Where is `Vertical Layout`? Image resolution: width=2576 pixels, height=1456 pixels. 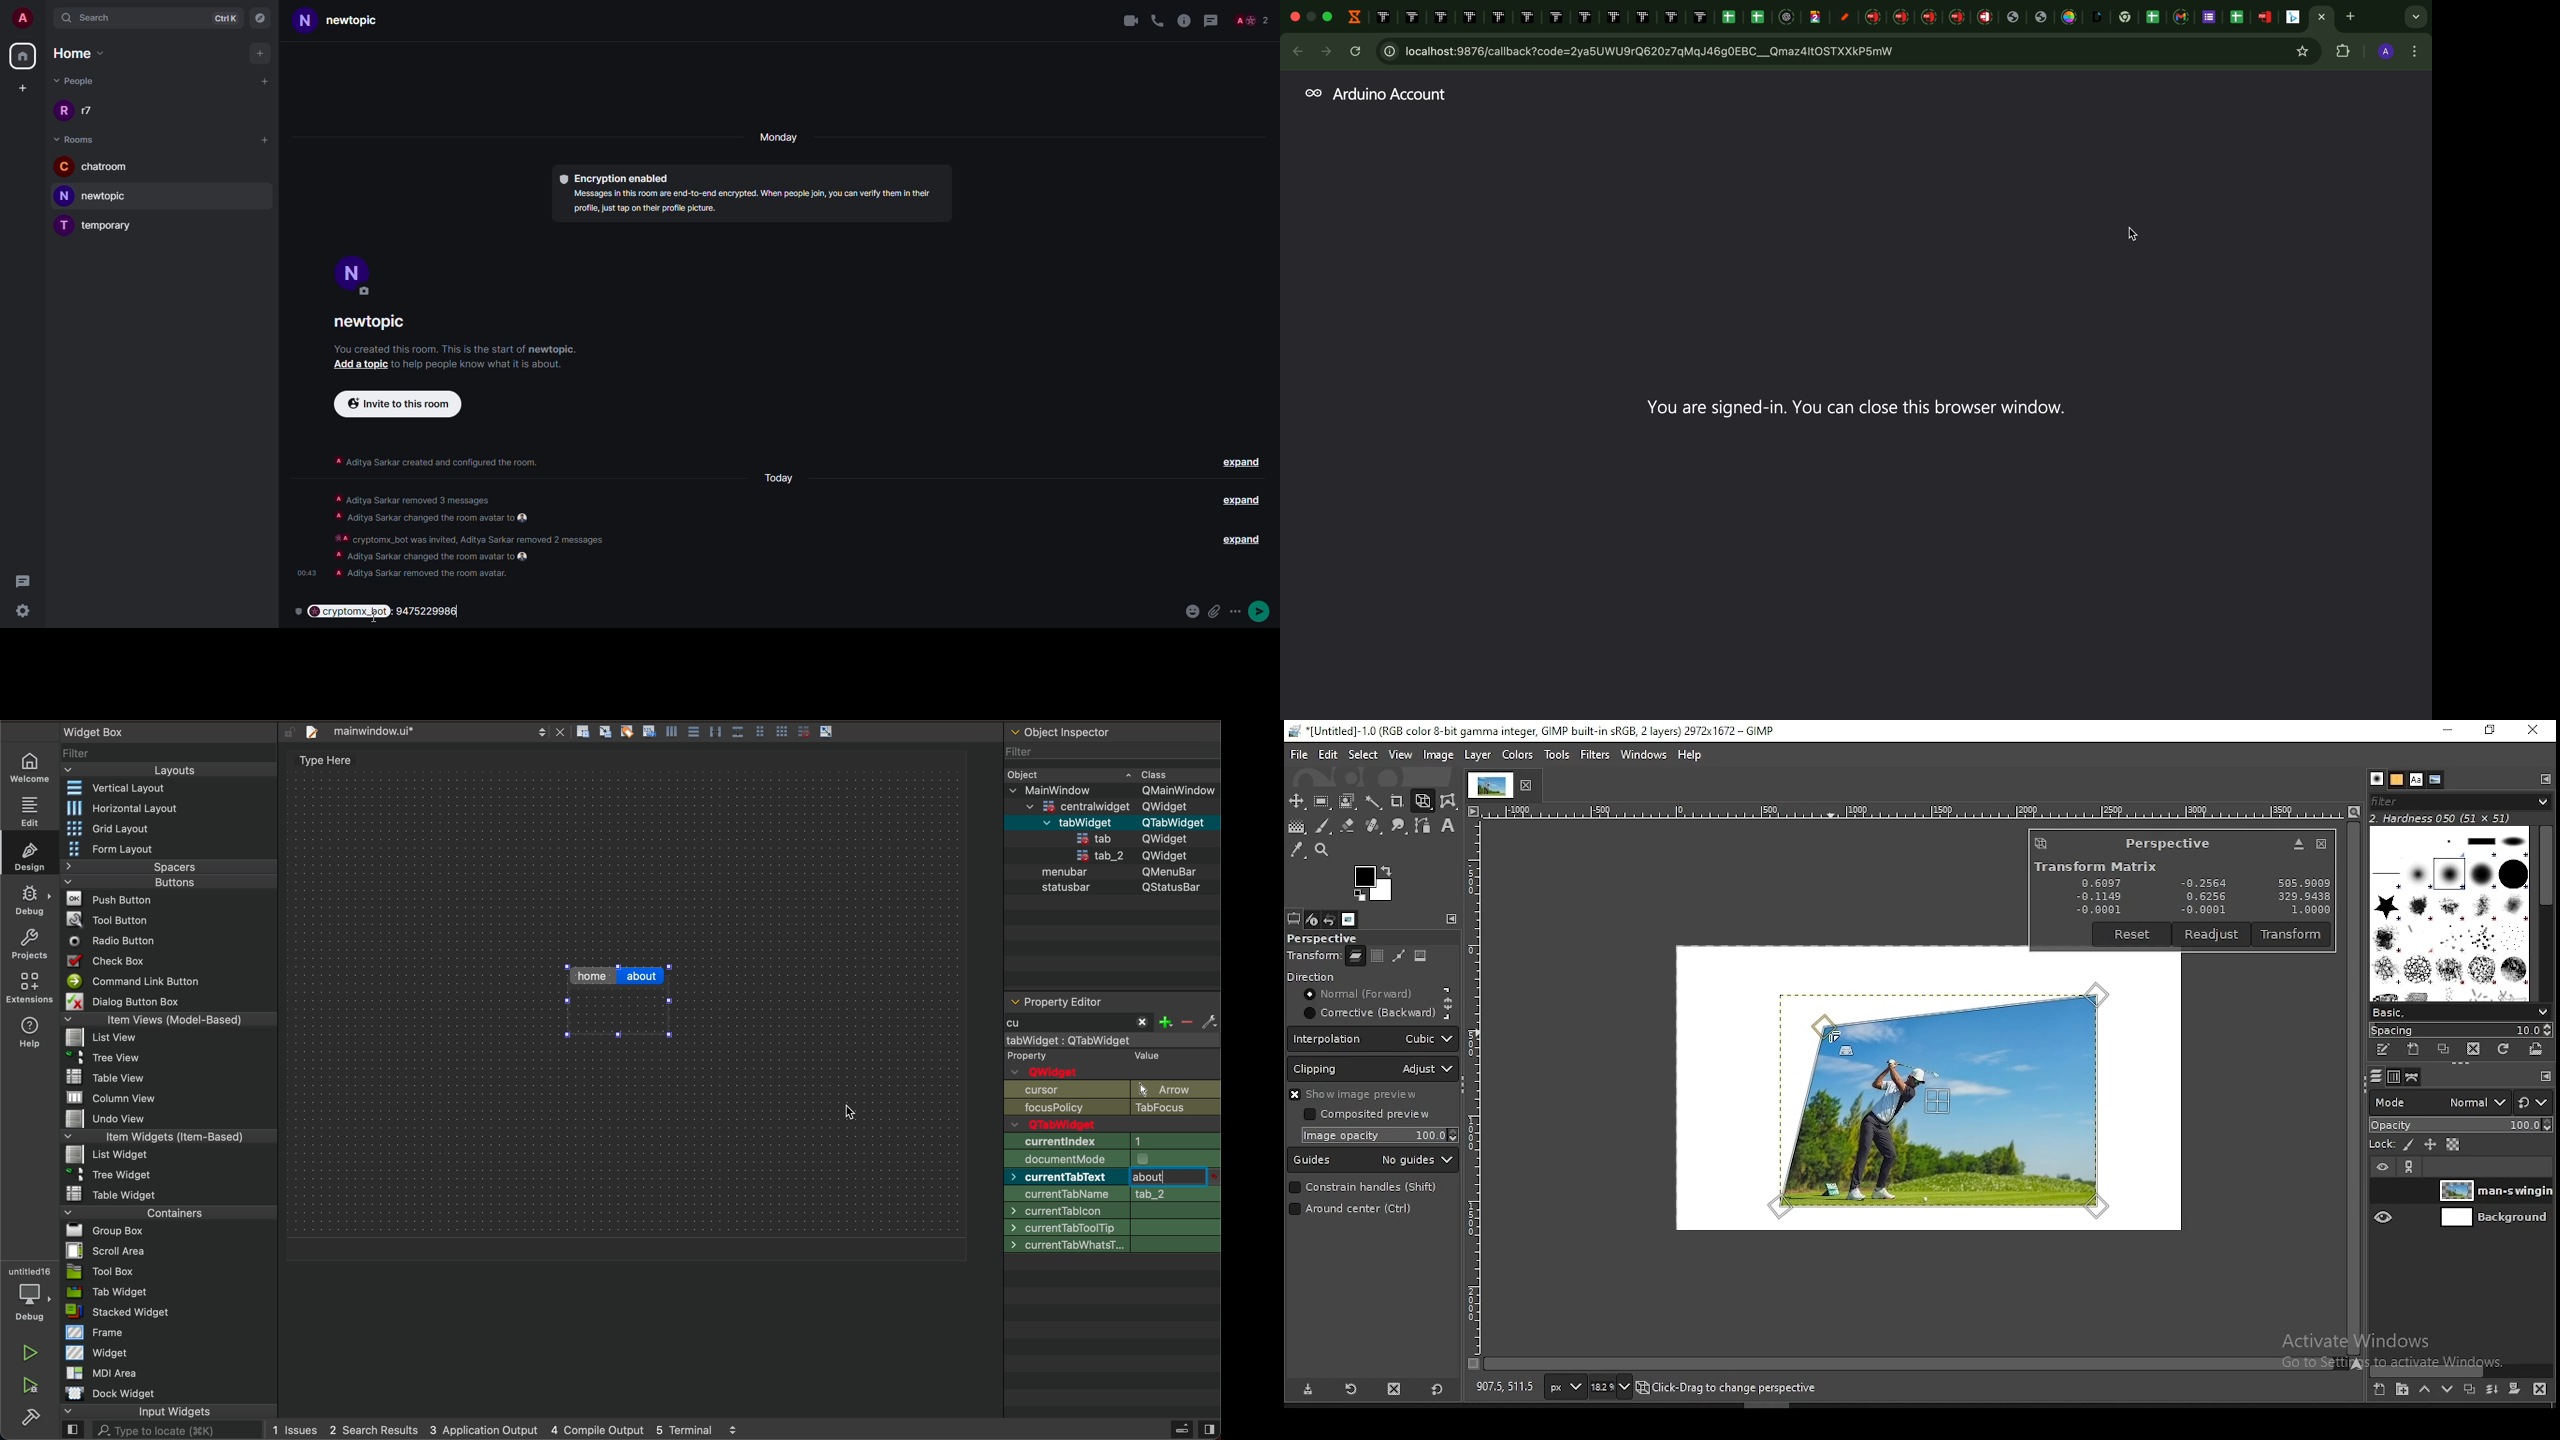
Vertical Layout is located at coordinates (113, 786).